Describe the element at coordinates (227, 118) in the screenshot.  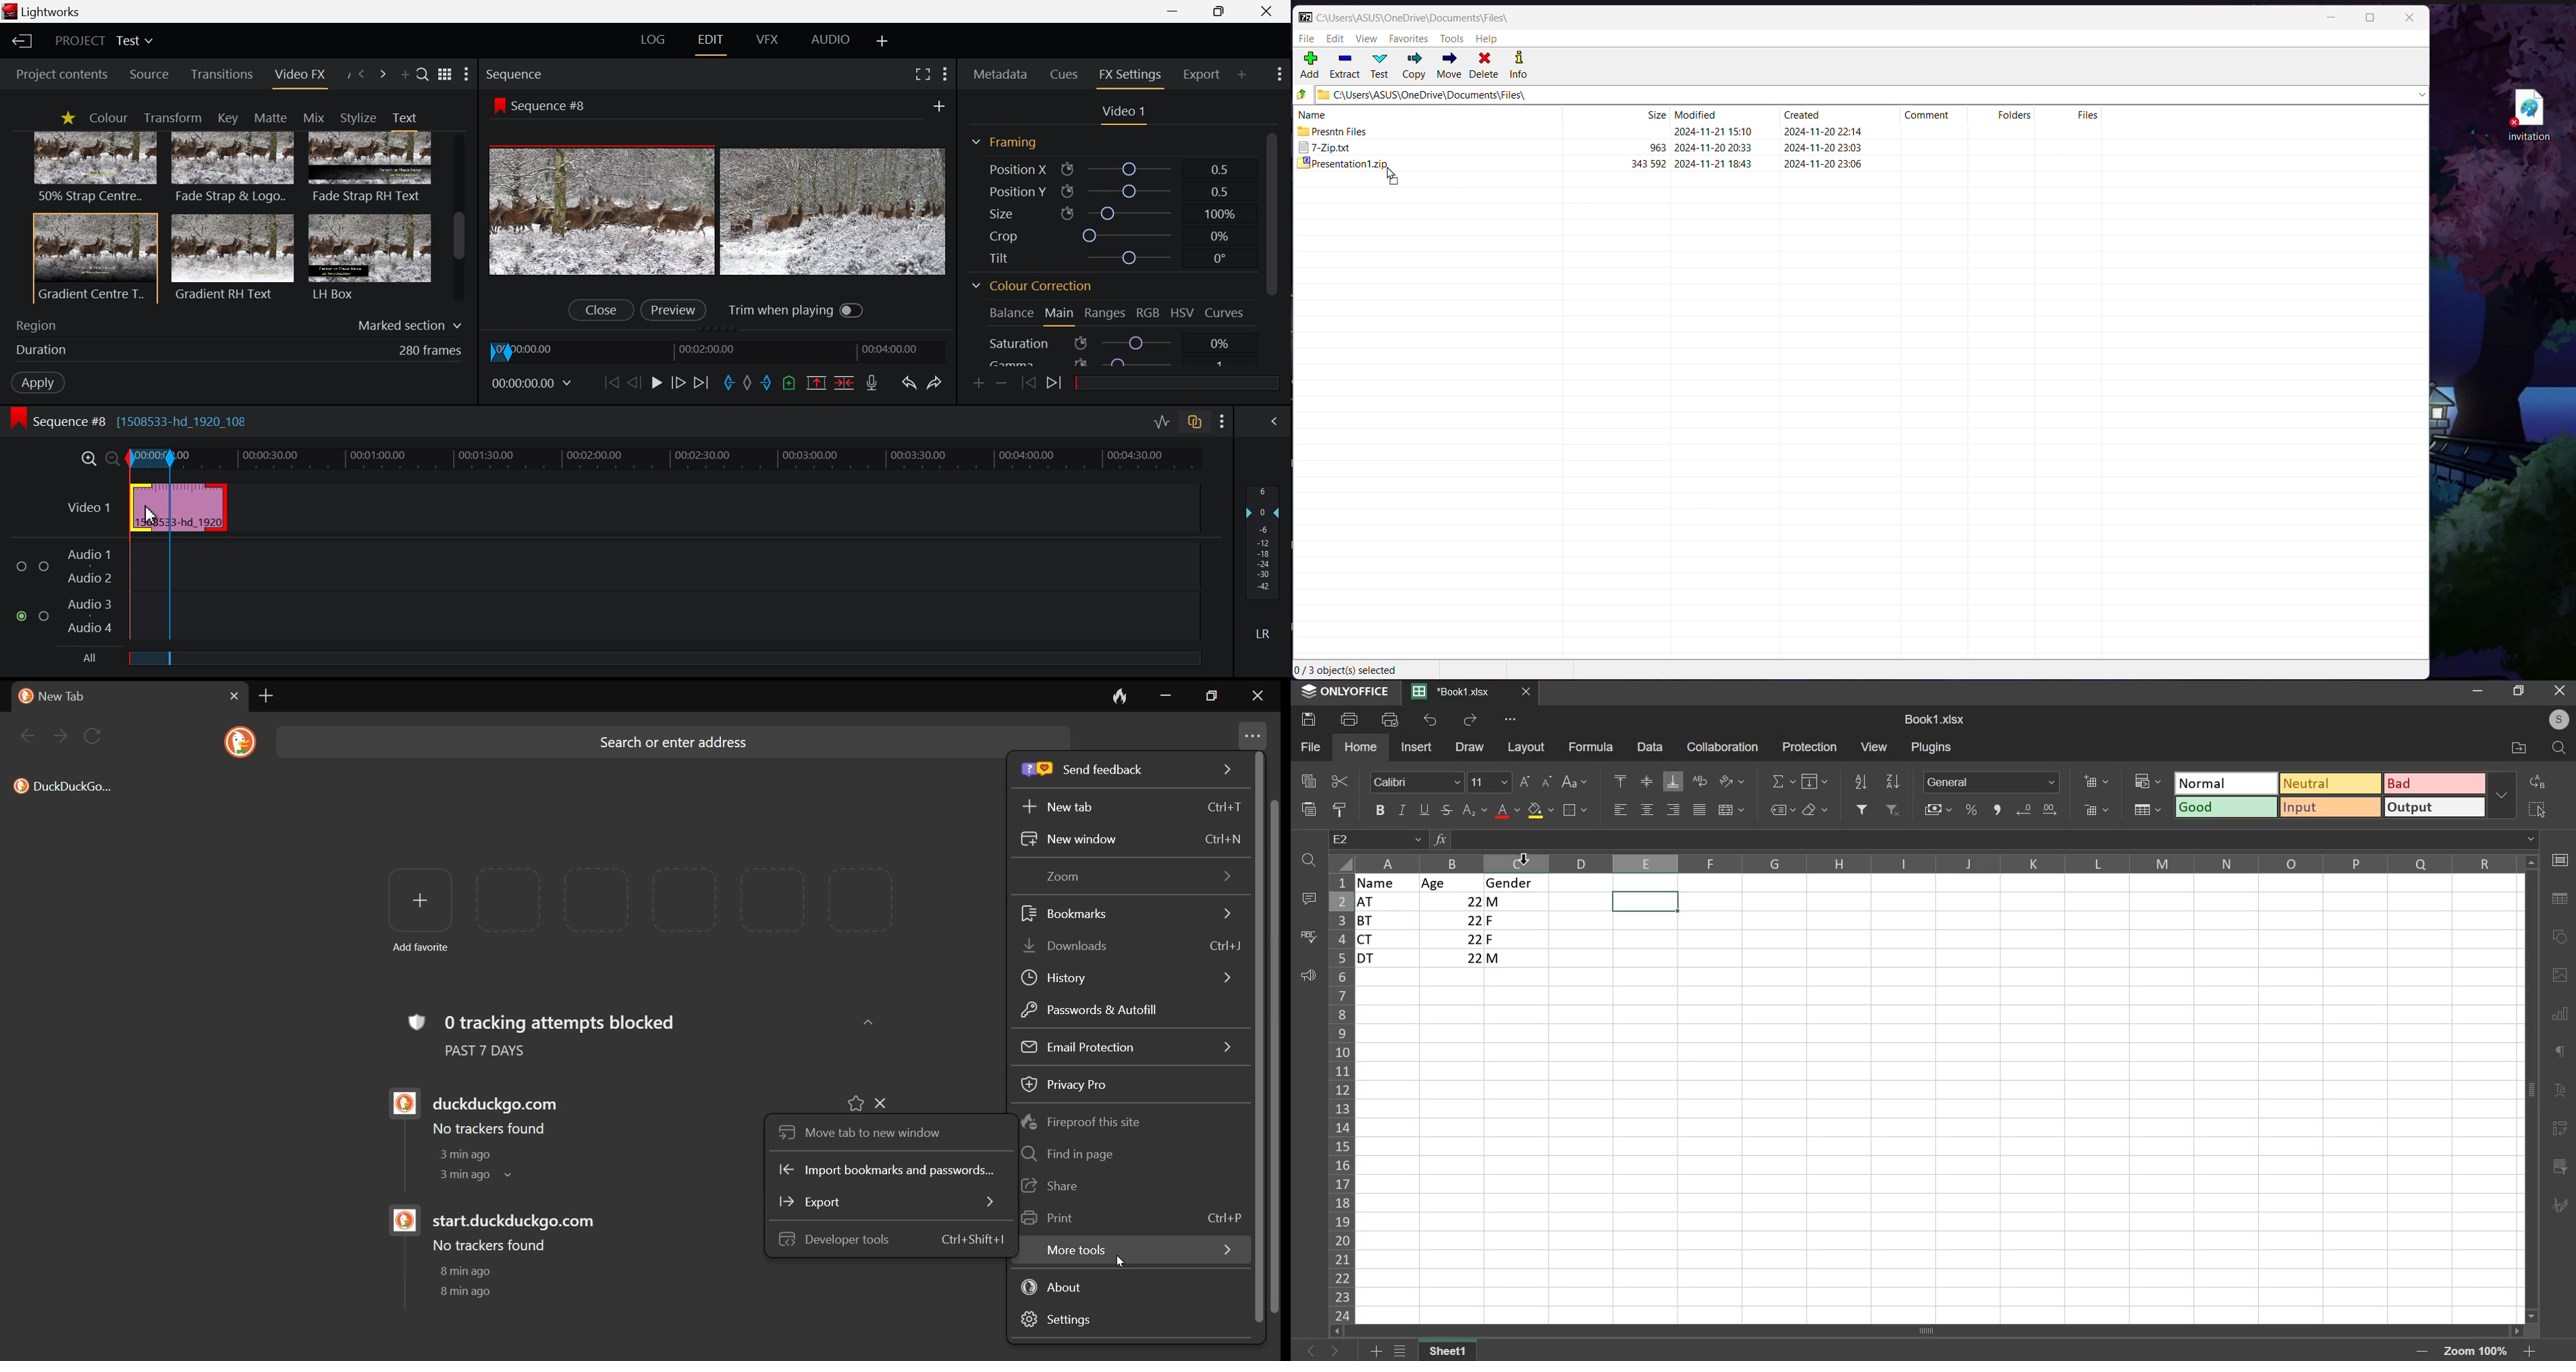
I see `Key` at that location.